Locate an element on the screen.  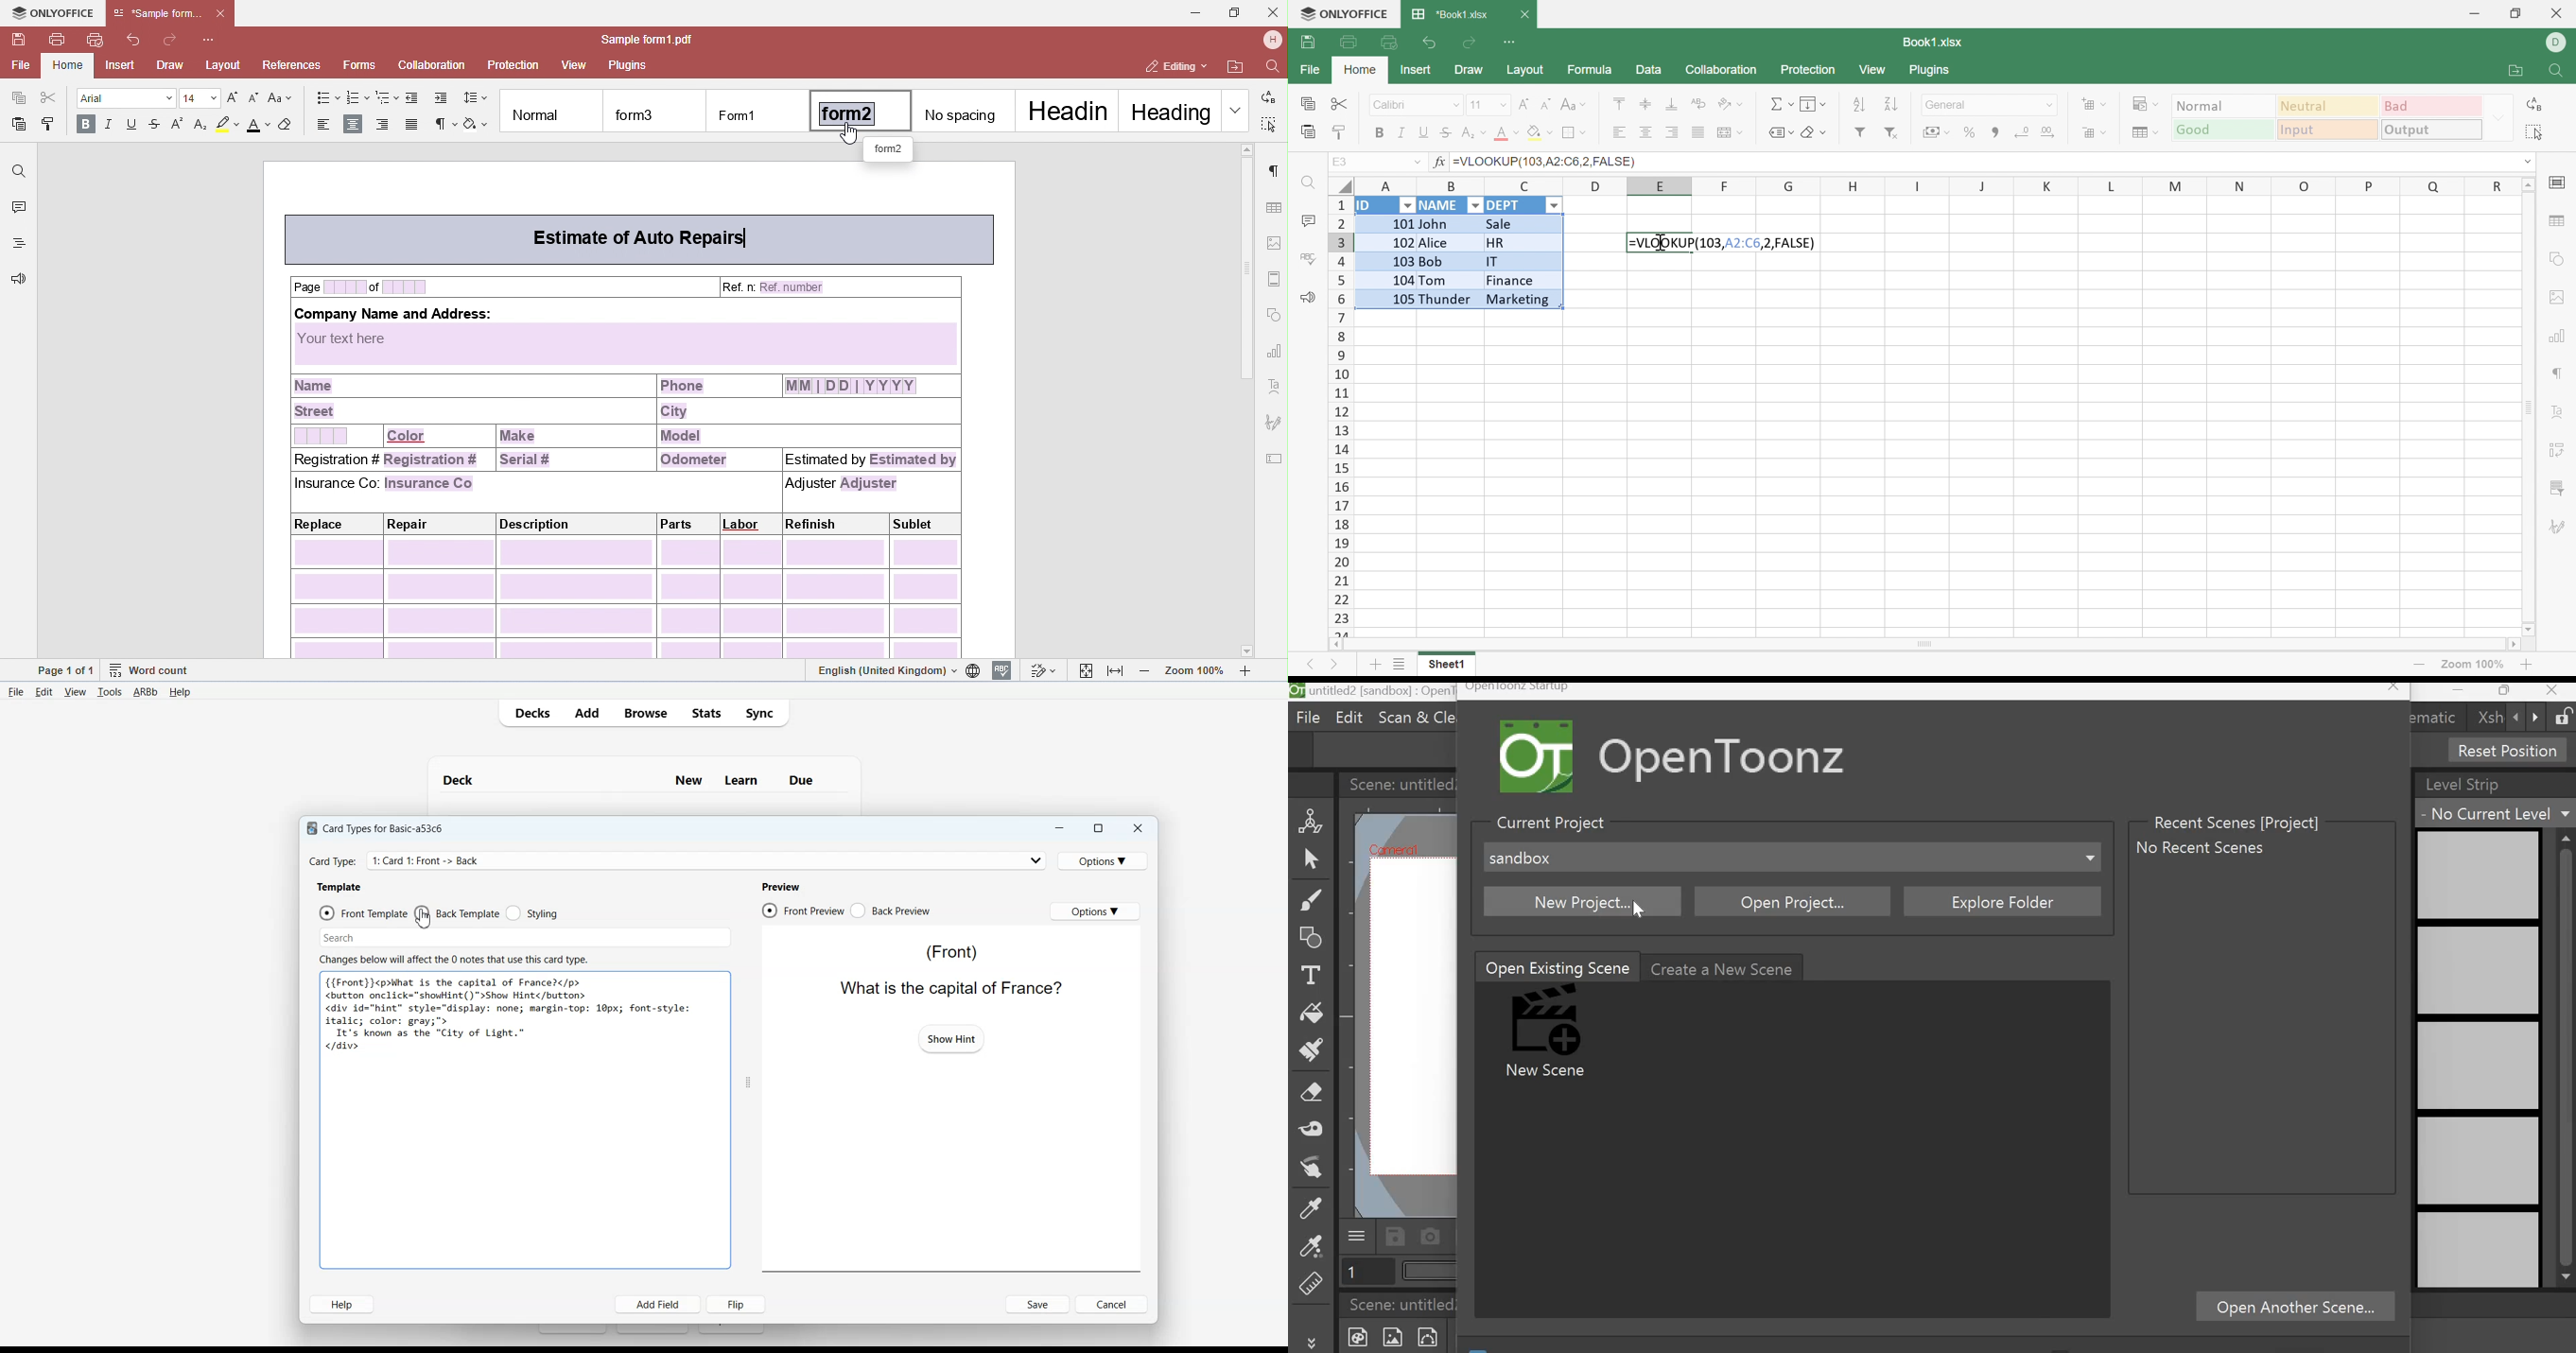
Paste is located at coordinates (1307, 131).